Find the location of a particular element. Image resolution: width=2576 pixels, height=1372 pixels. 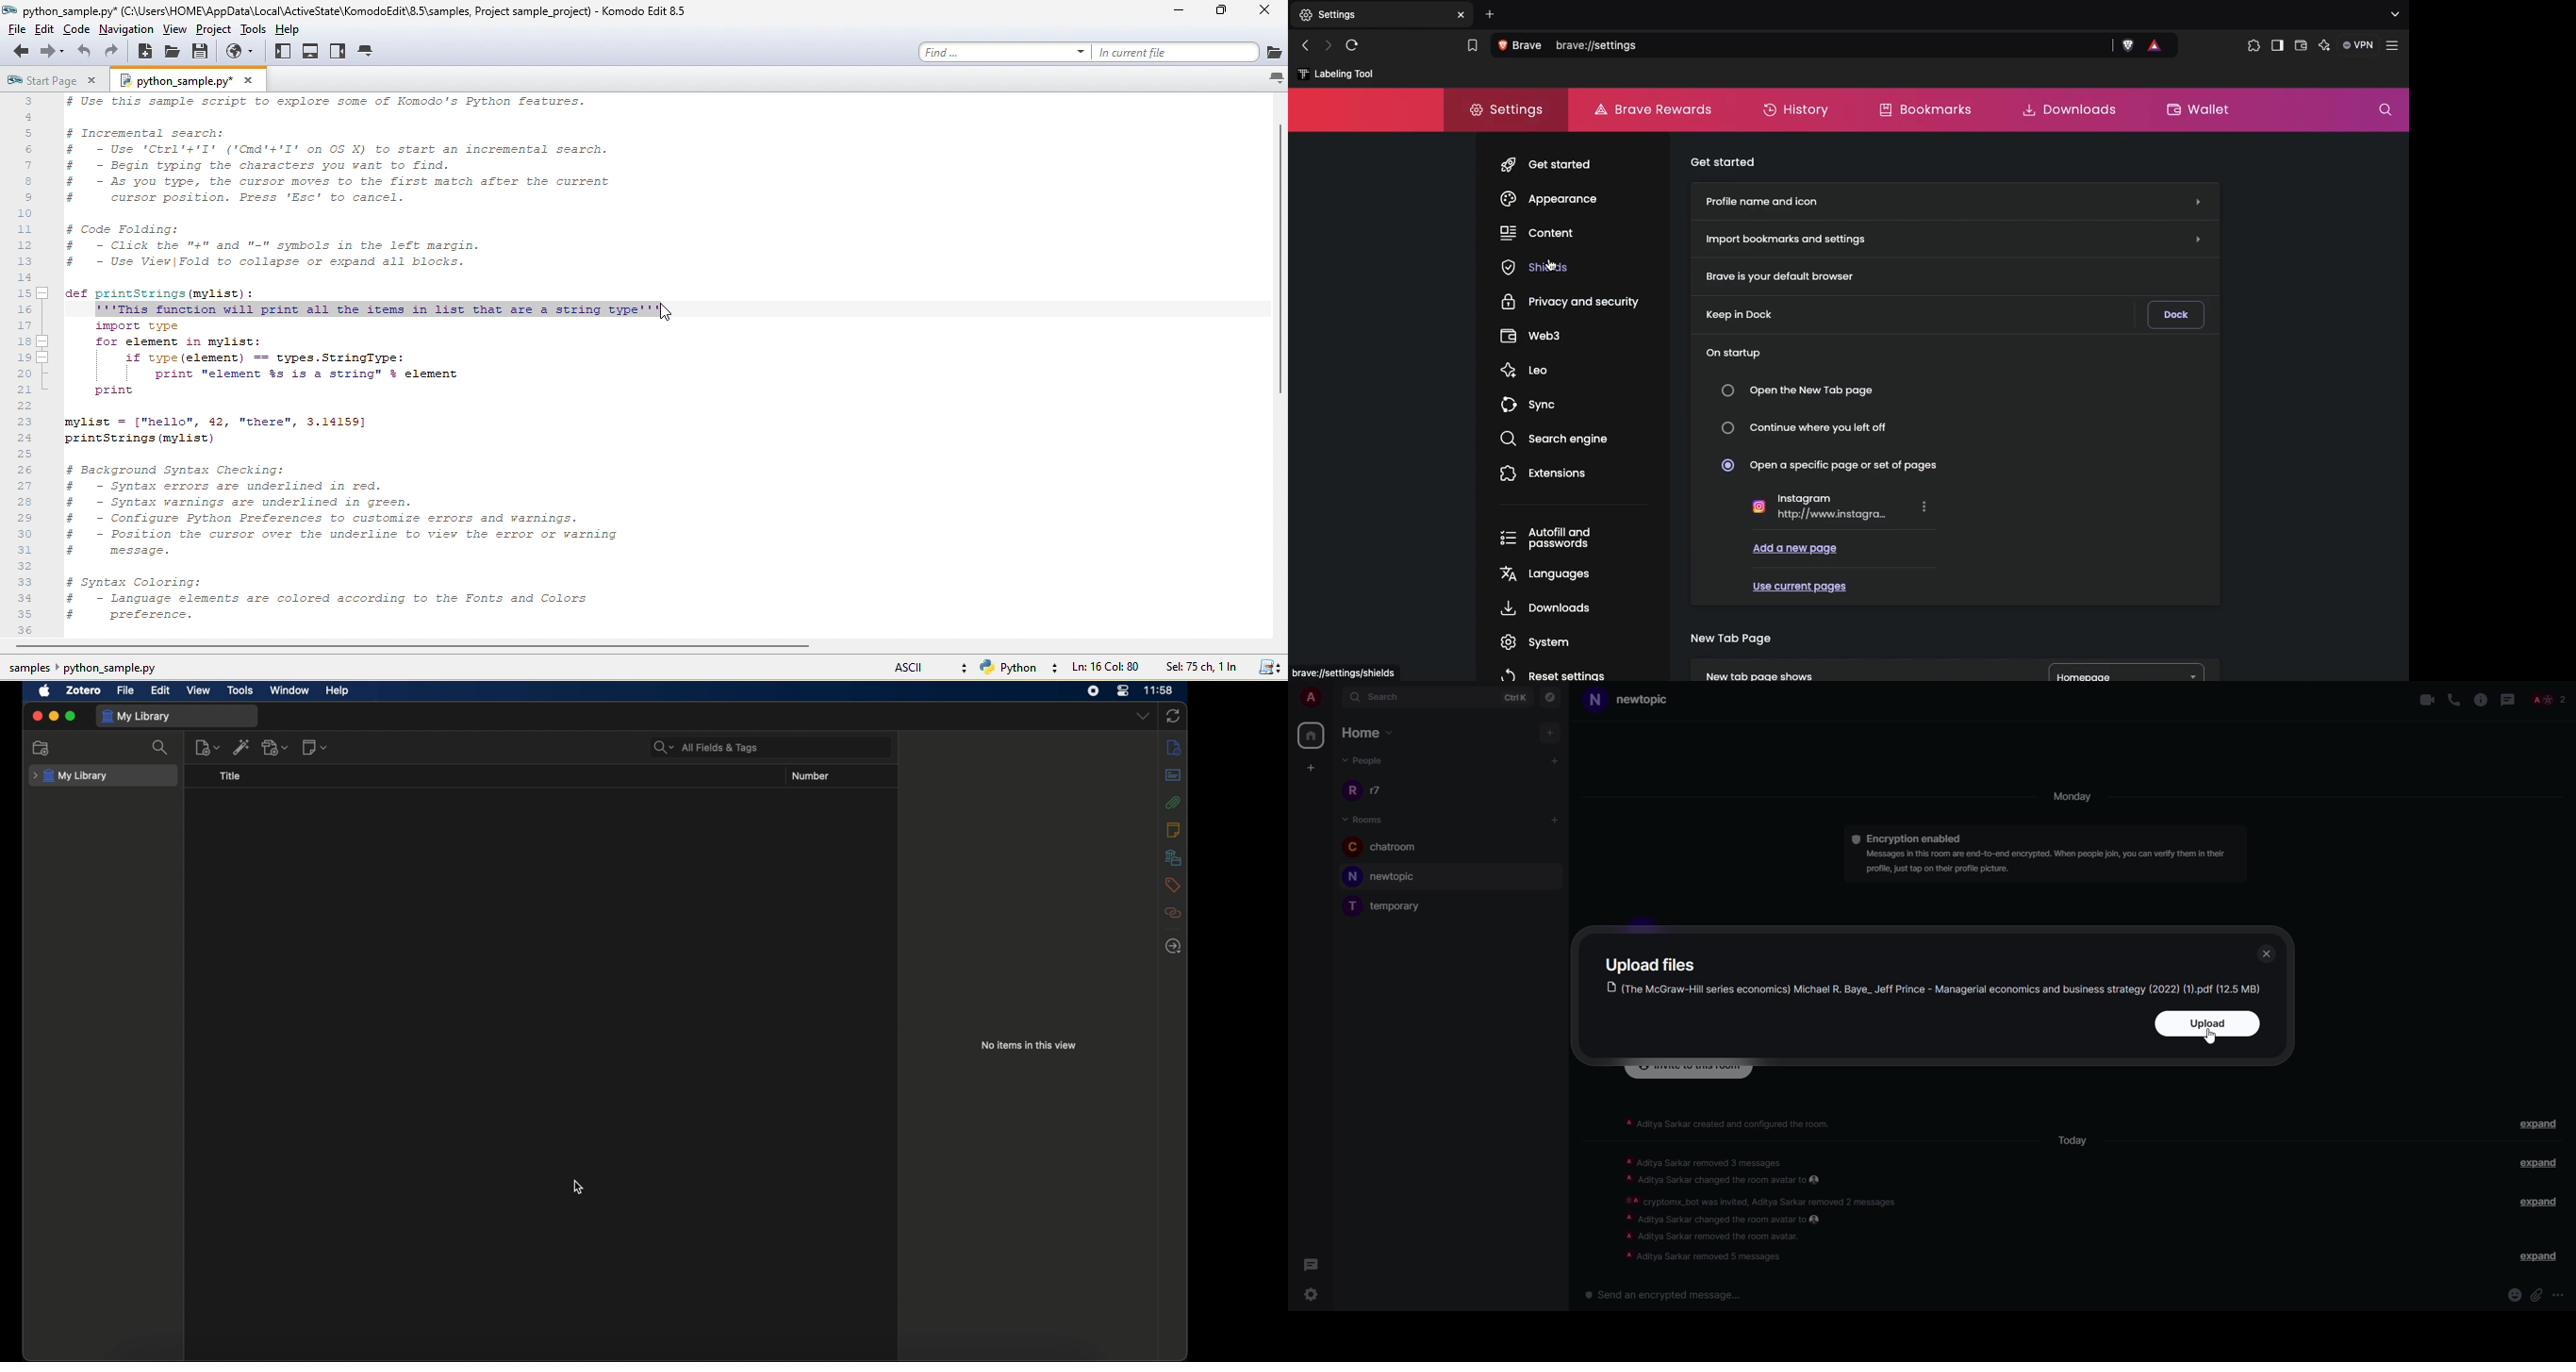

view is located at coordinates (200, 690).